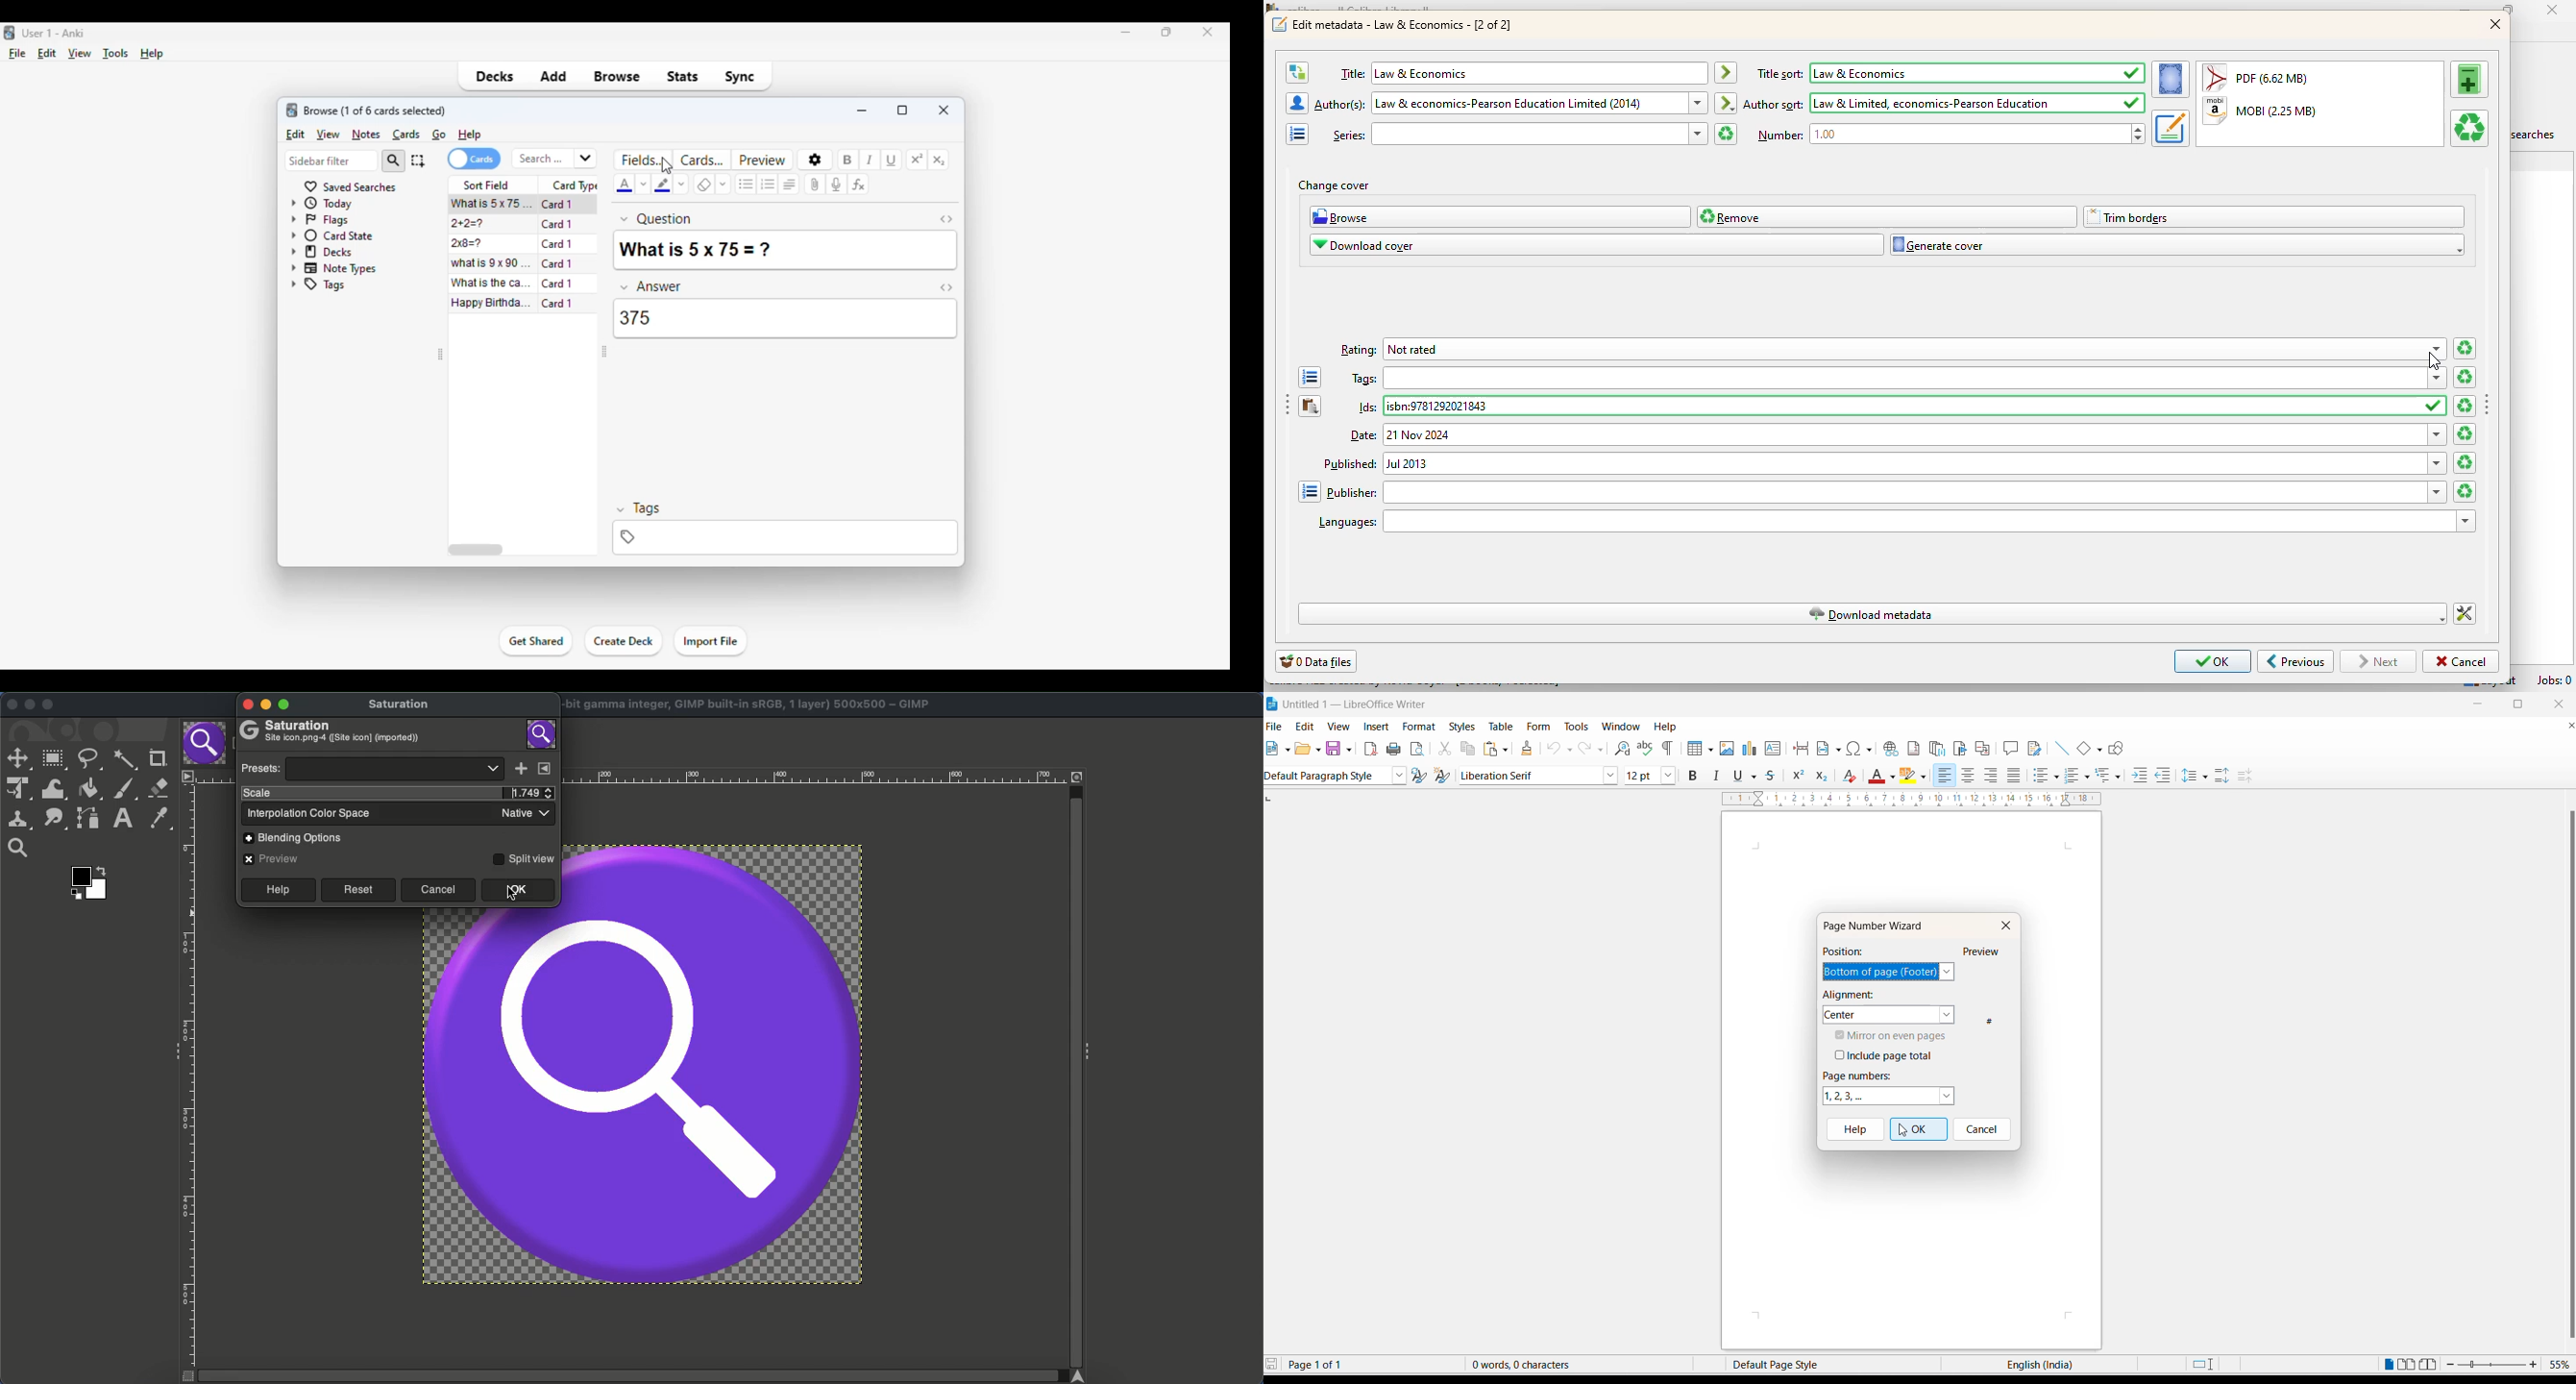  What do you see at coordinates (698, 247) in the screenshot?
I see `what is 5x75=?` at bounding box center [698, 247].